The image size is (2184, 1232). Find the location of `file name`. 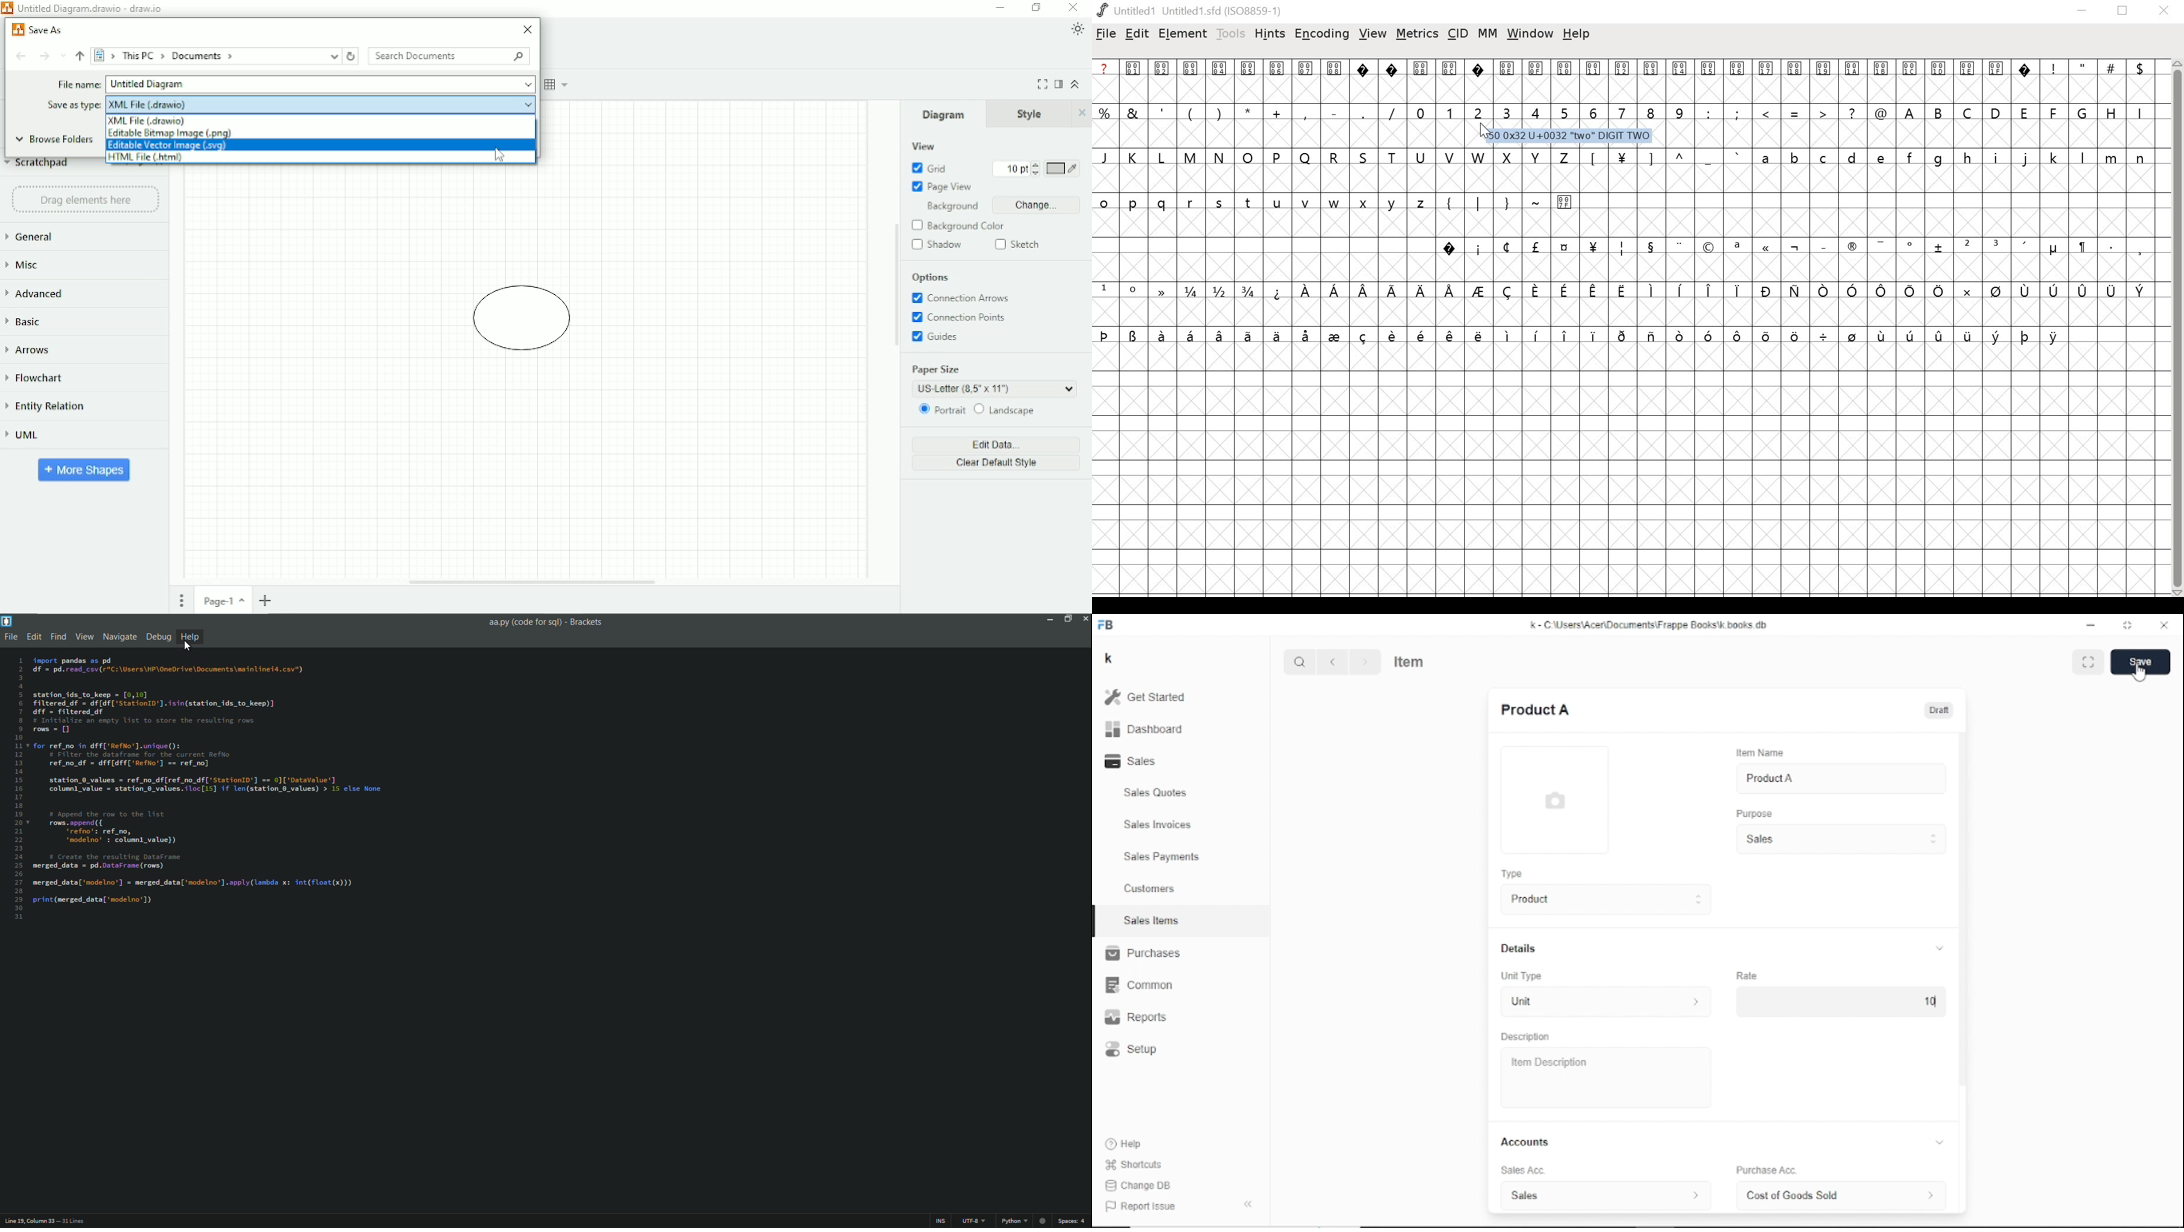

file name is located at coordinates (524, 621).